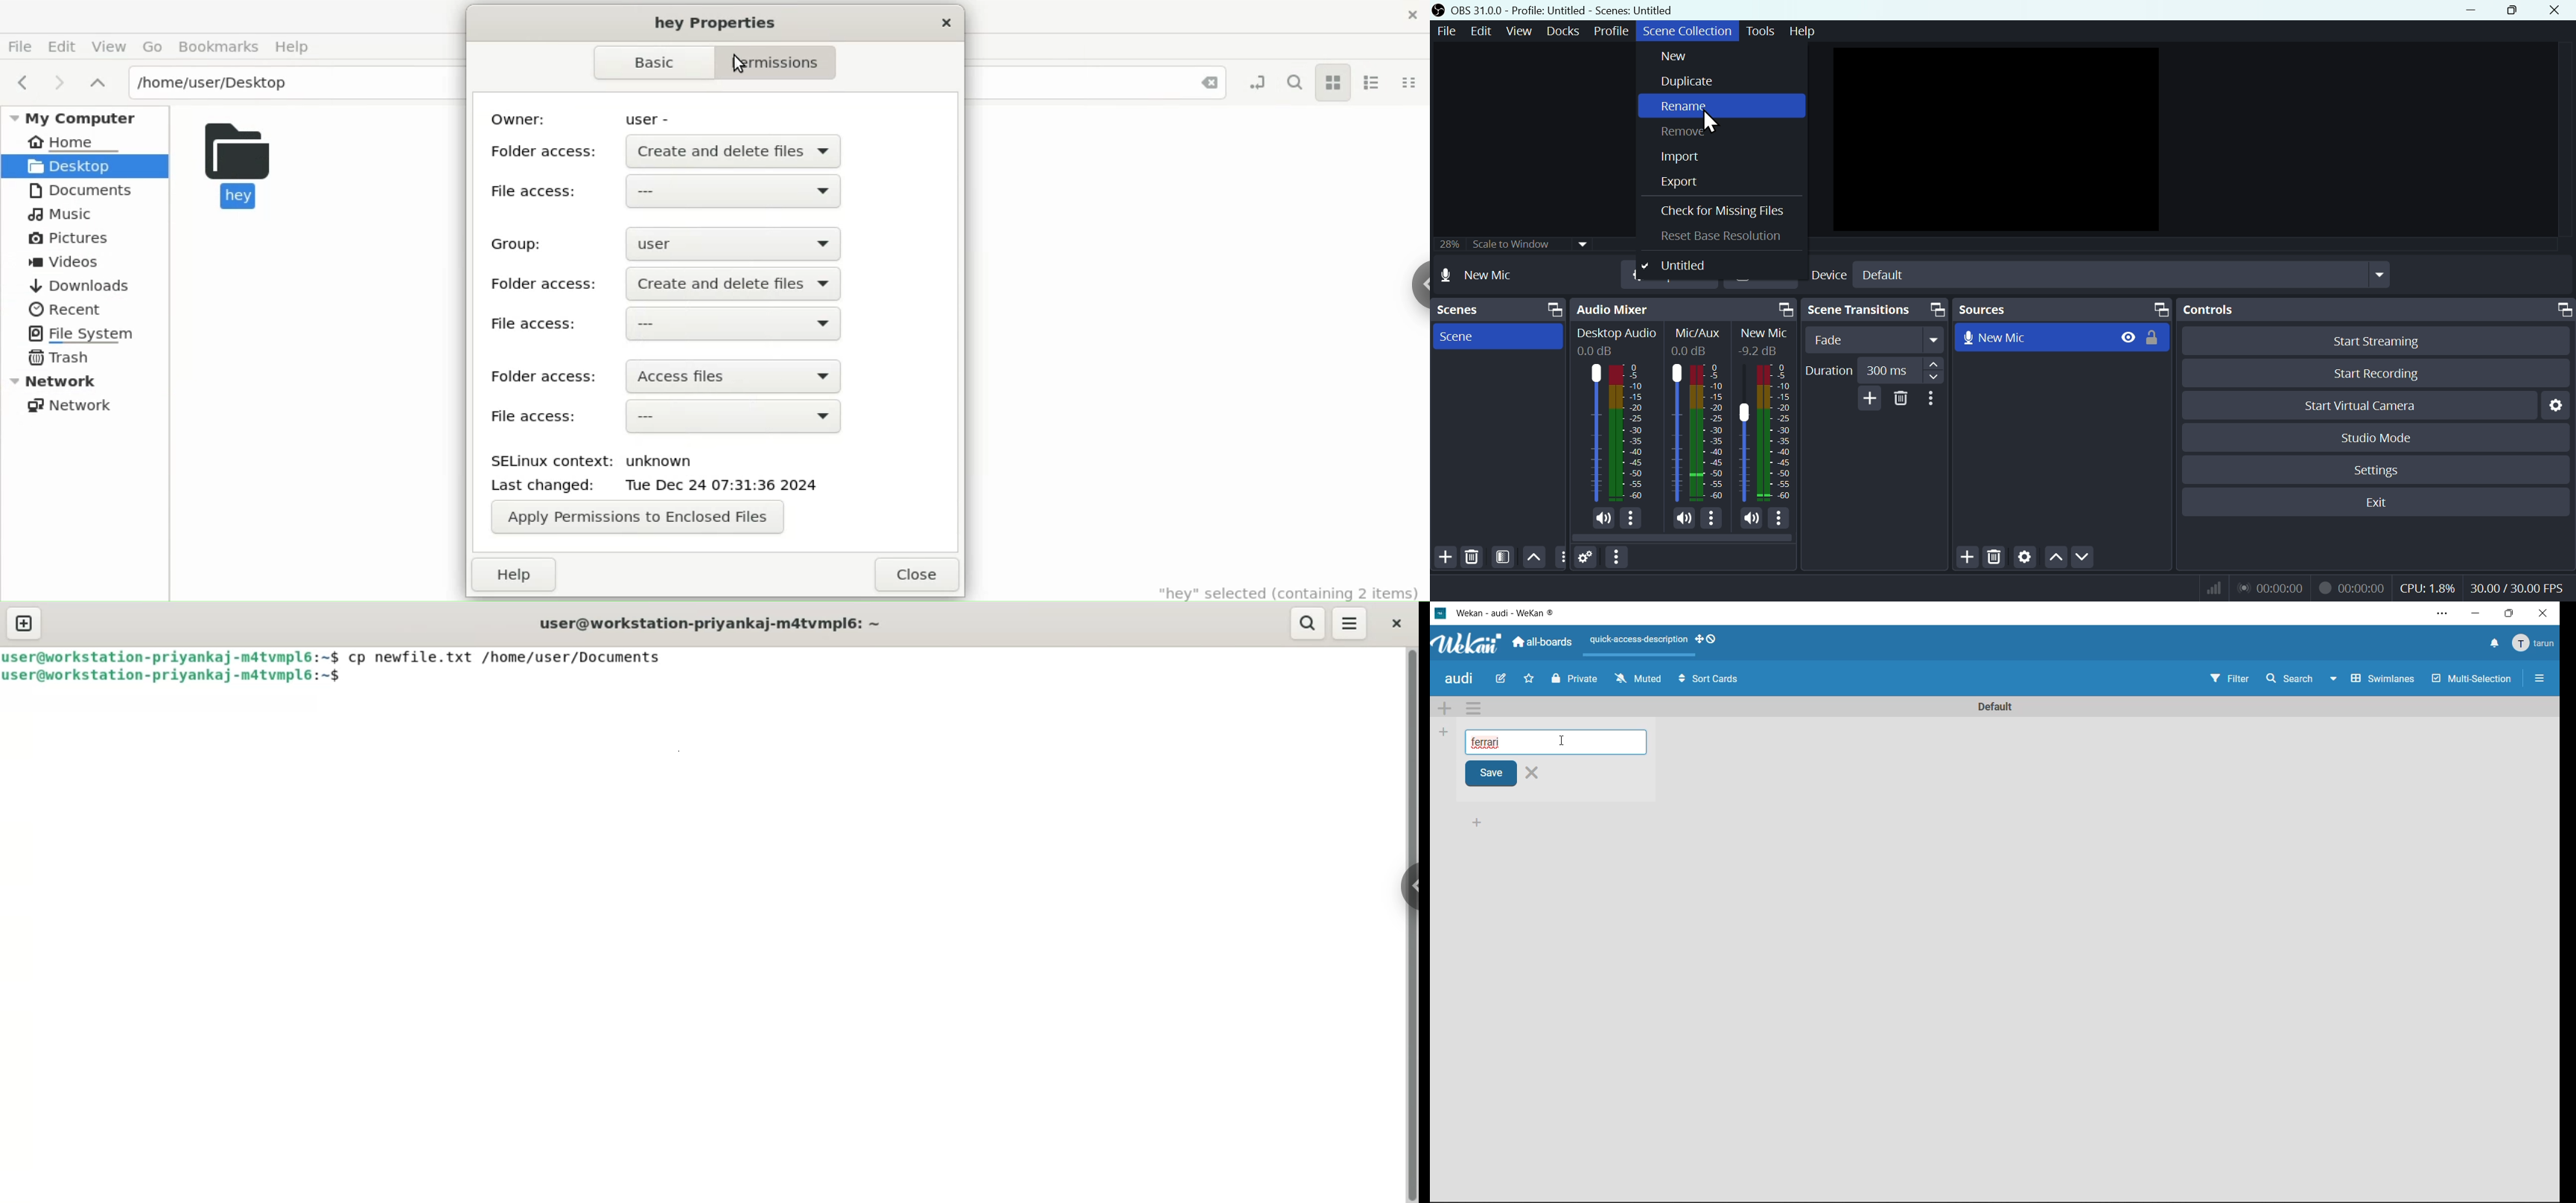 This screenshot has width=2576, height=1204. I want to click on Desktop Audio, so click(1629, 433).